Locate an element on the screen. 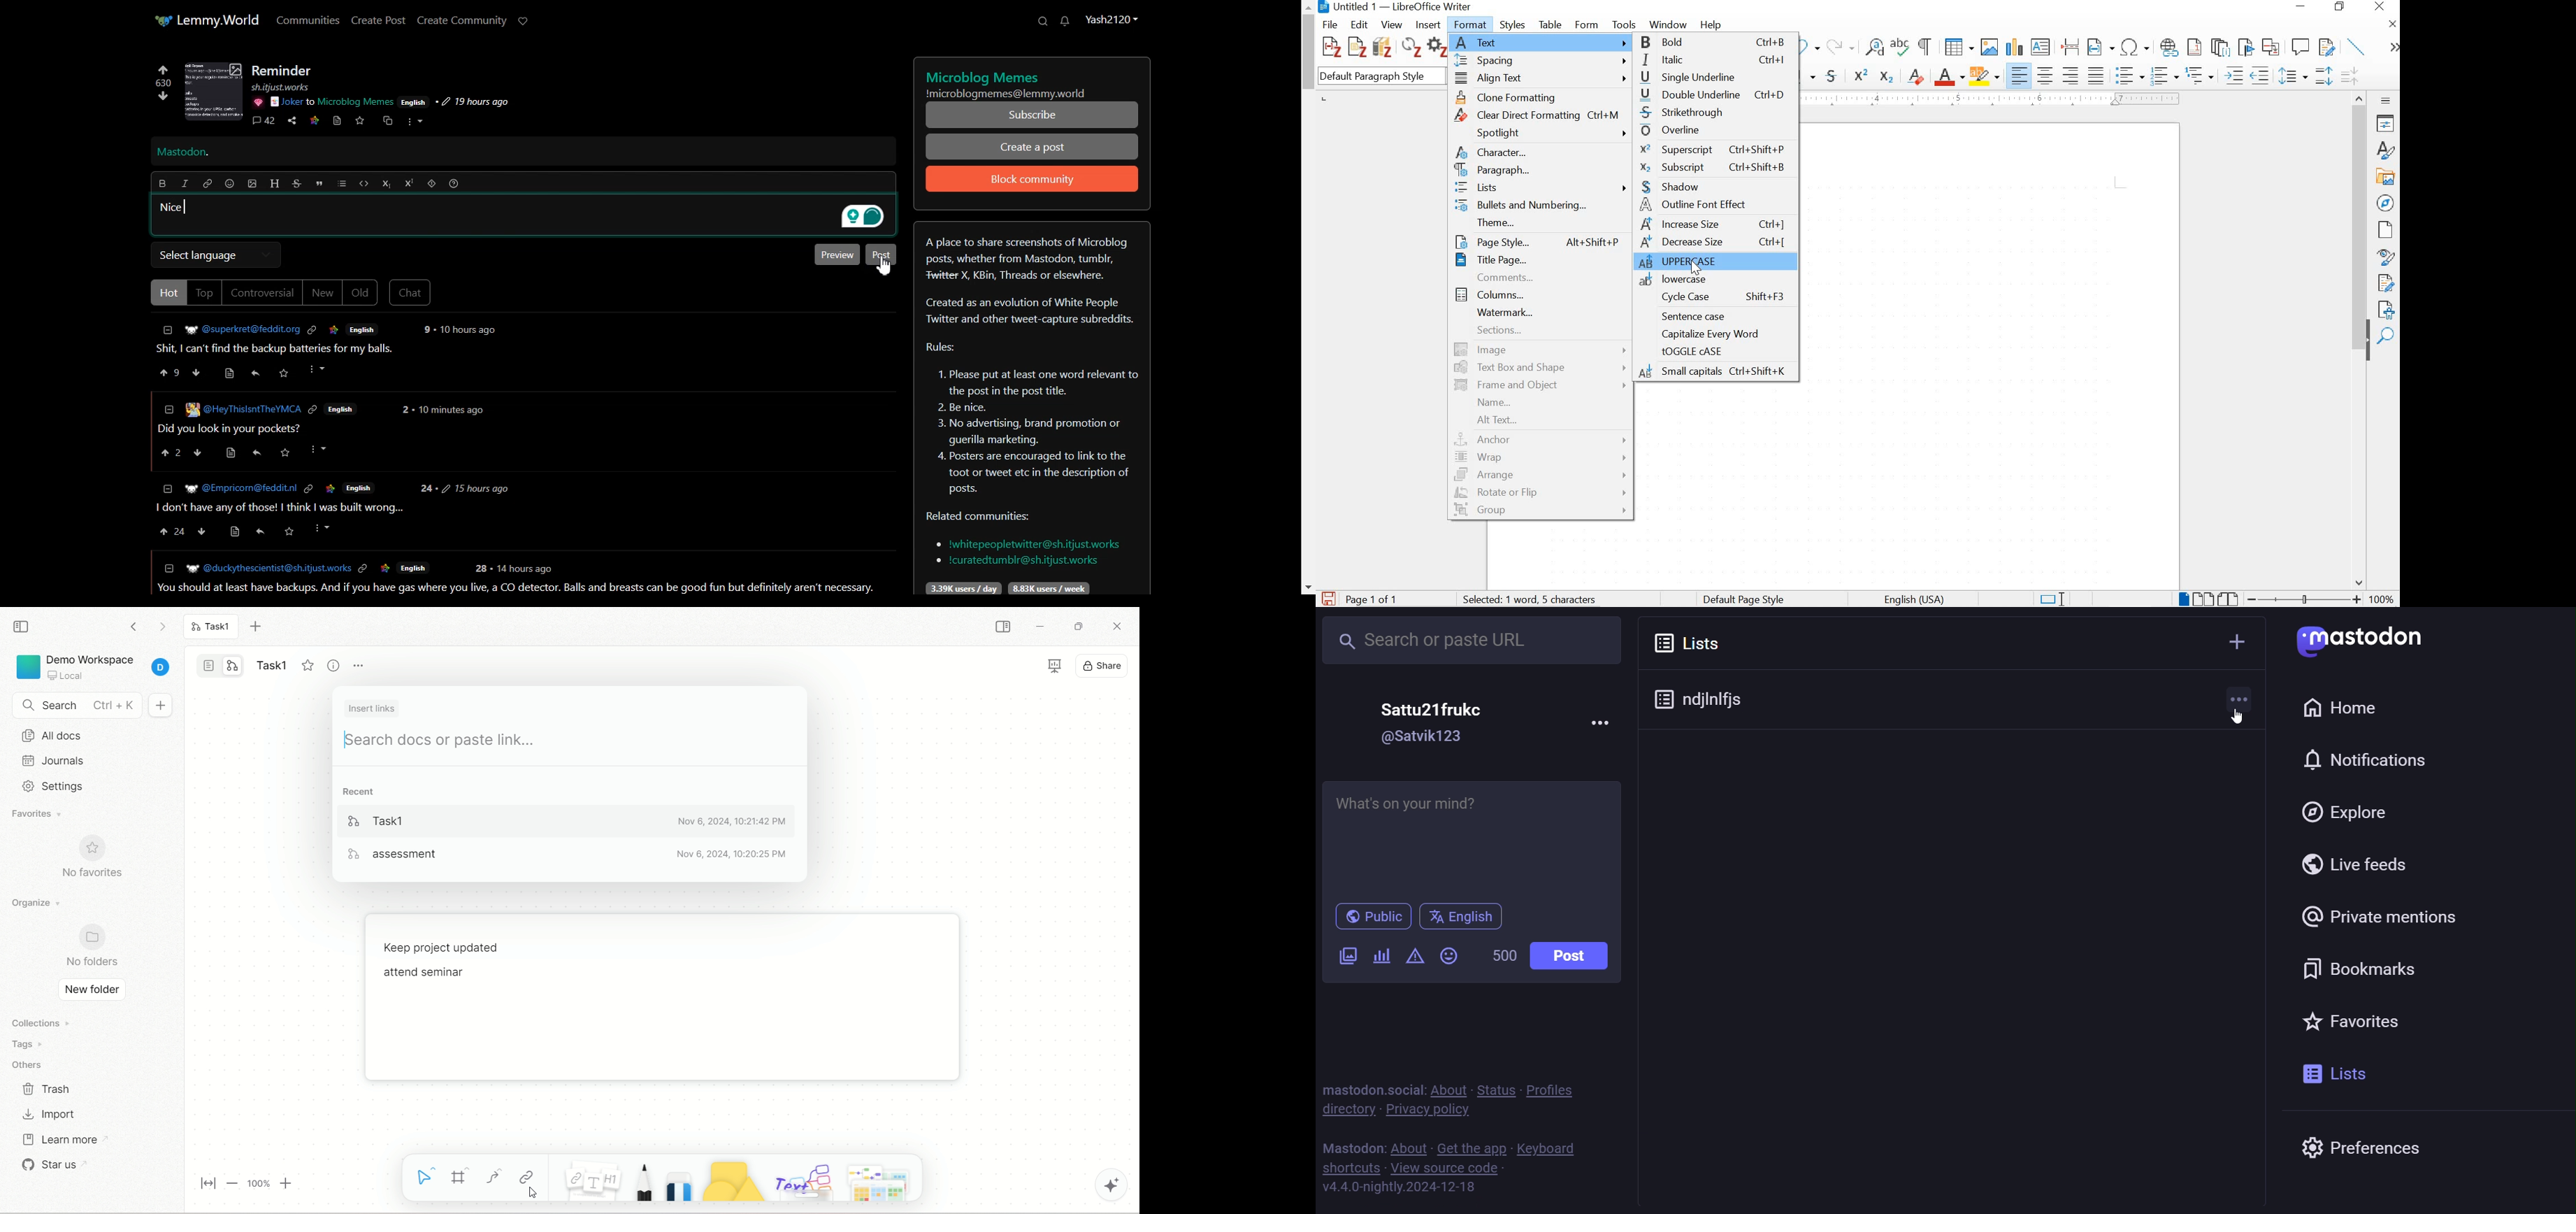  align text is located at coordinates (1542, 80).